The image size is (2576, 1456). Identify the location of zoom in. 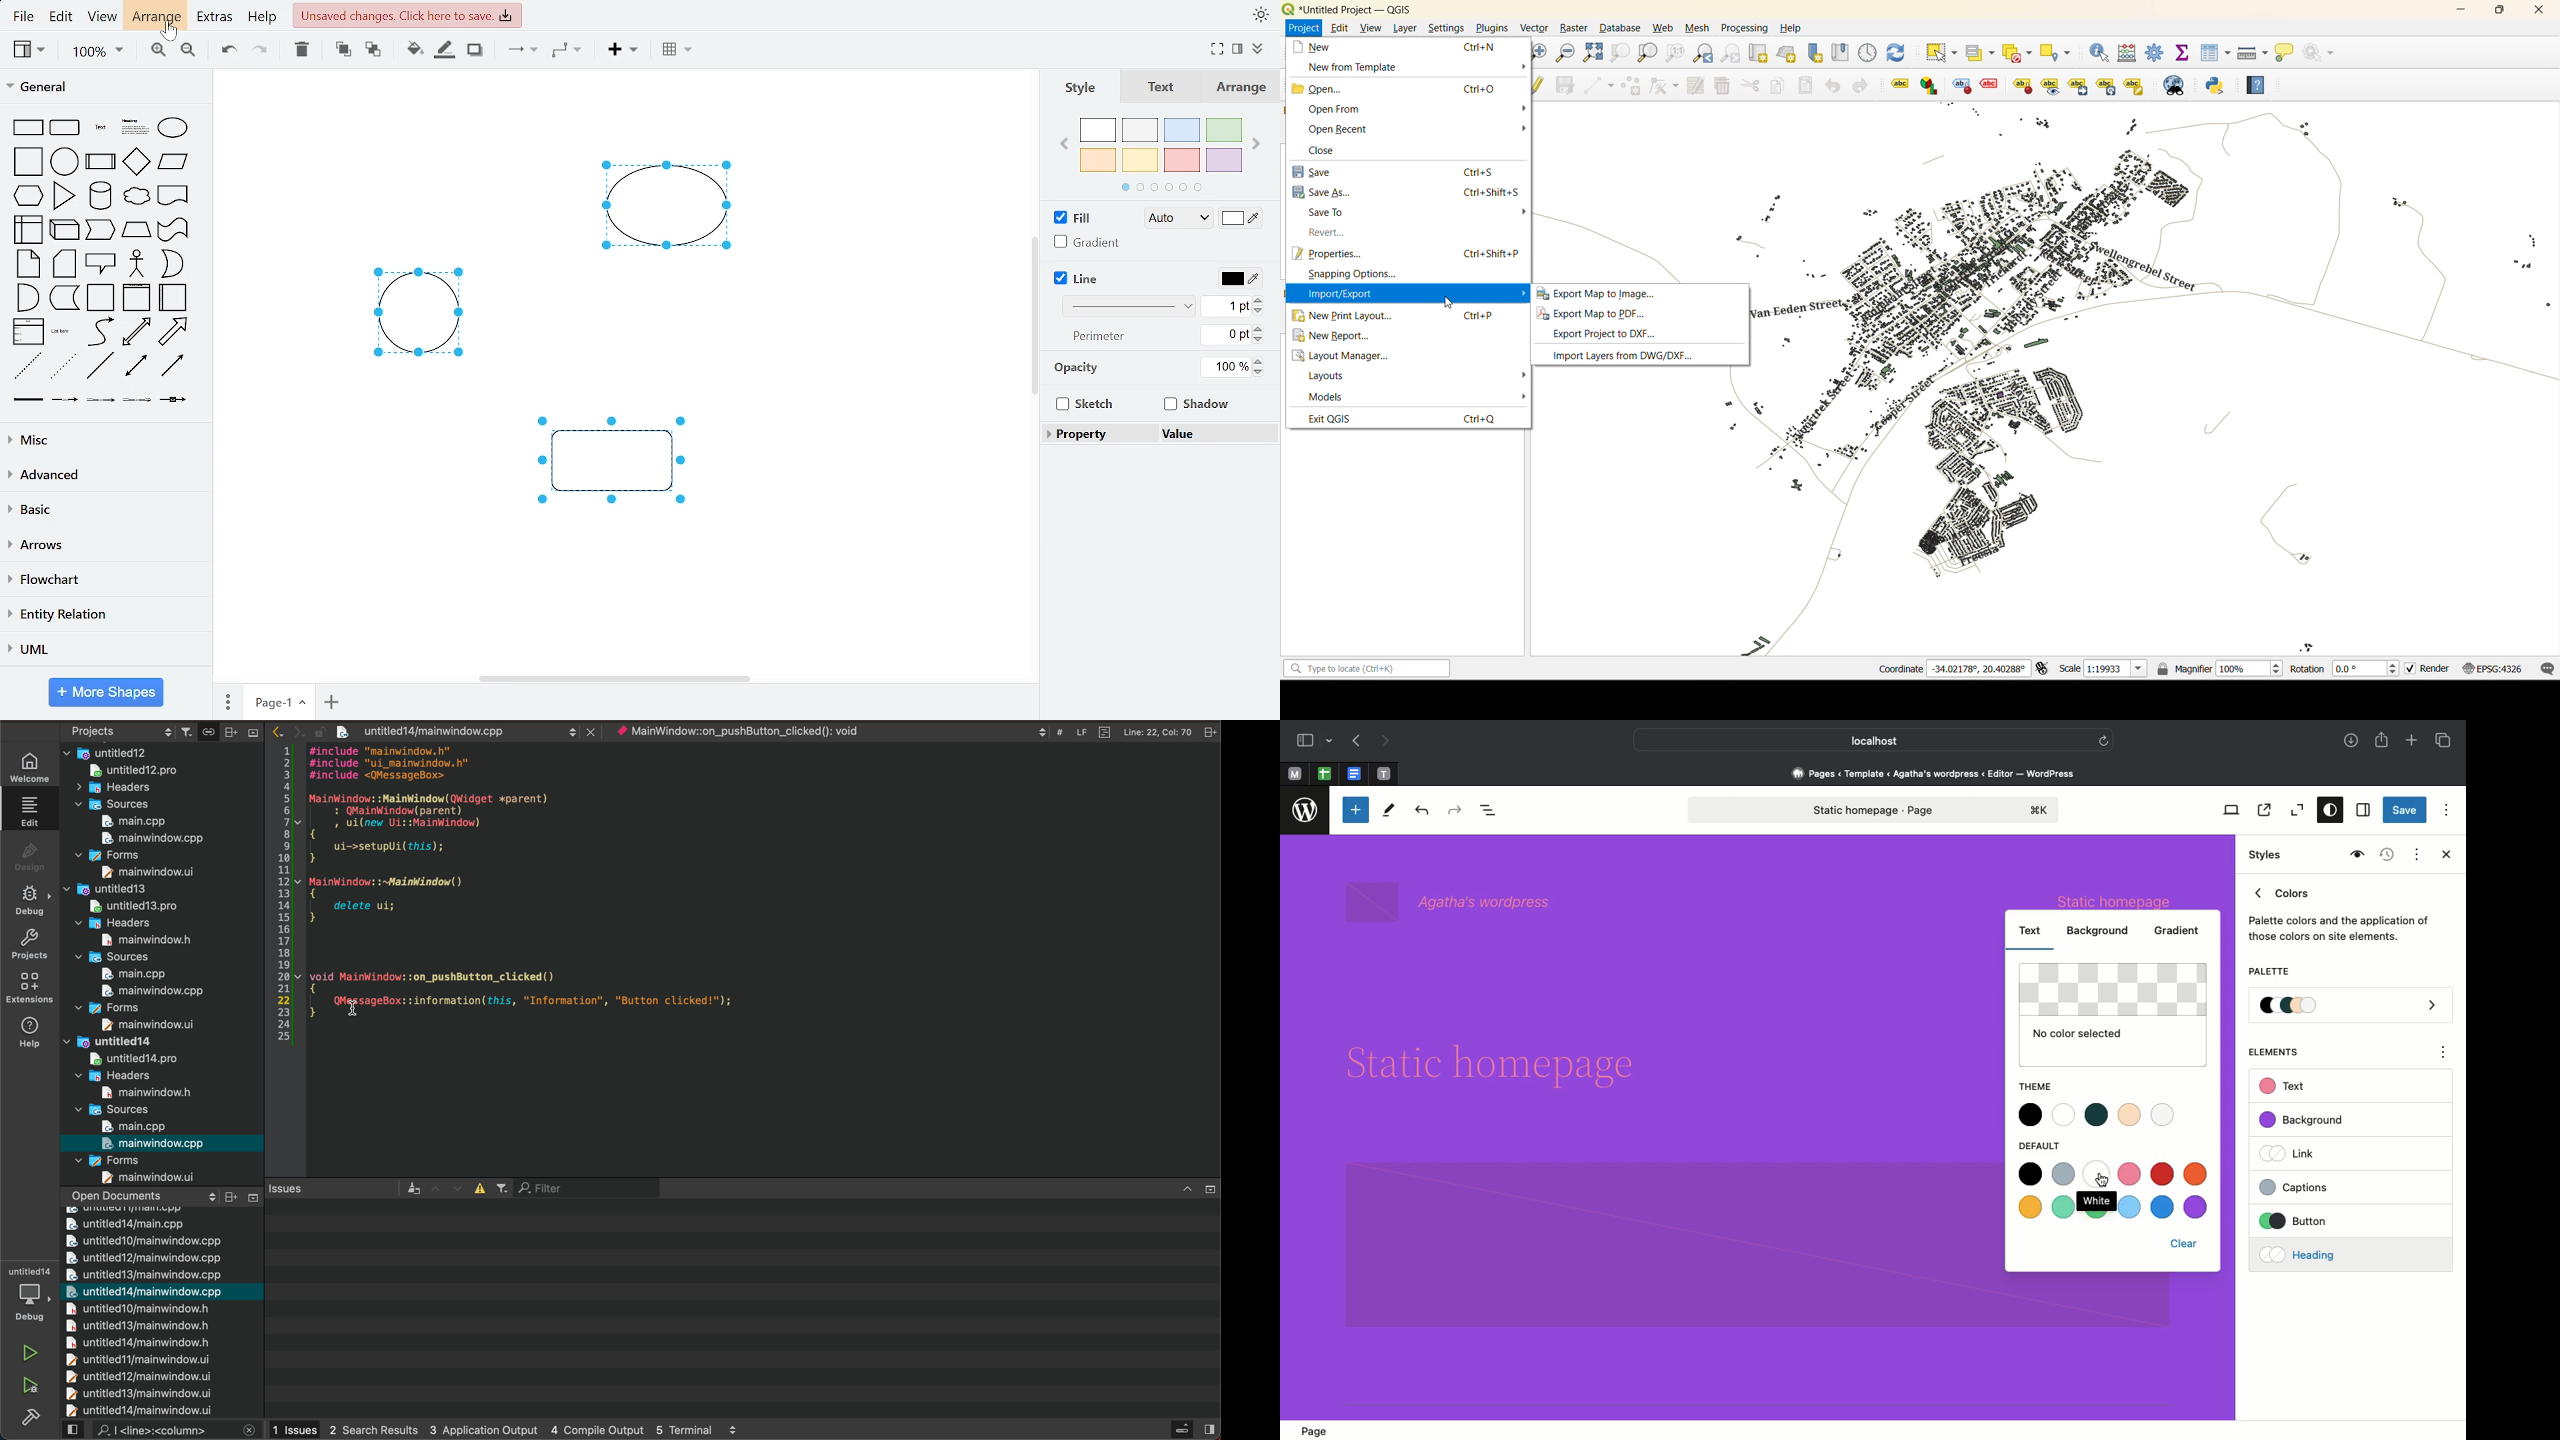
(1540, 51).